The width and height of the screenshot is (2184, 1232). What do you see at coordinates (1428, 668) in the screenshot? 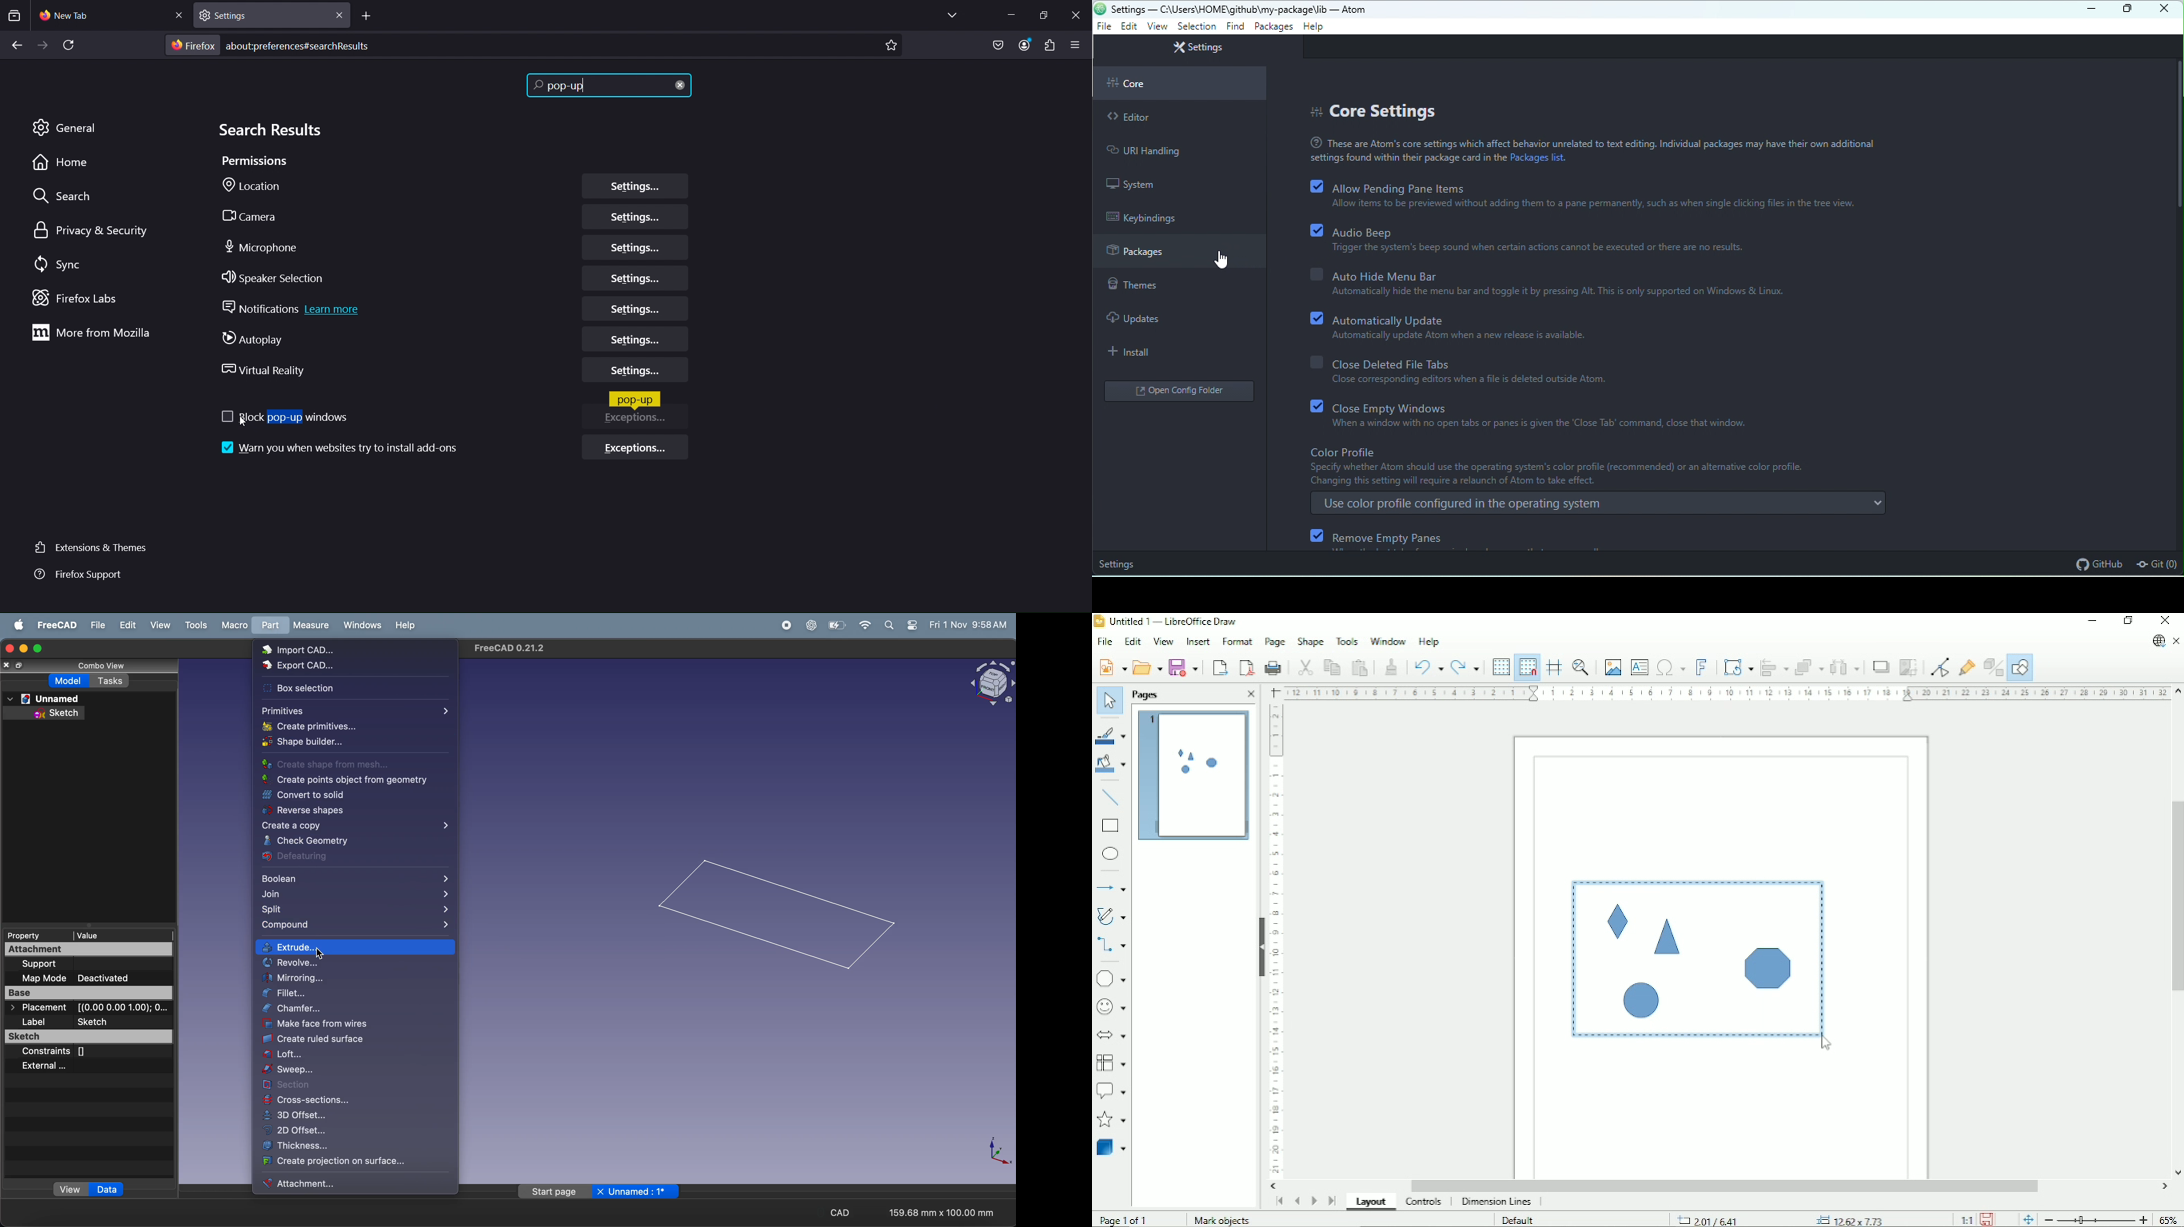
I see `Undo` at bounding box center [1428, 668].